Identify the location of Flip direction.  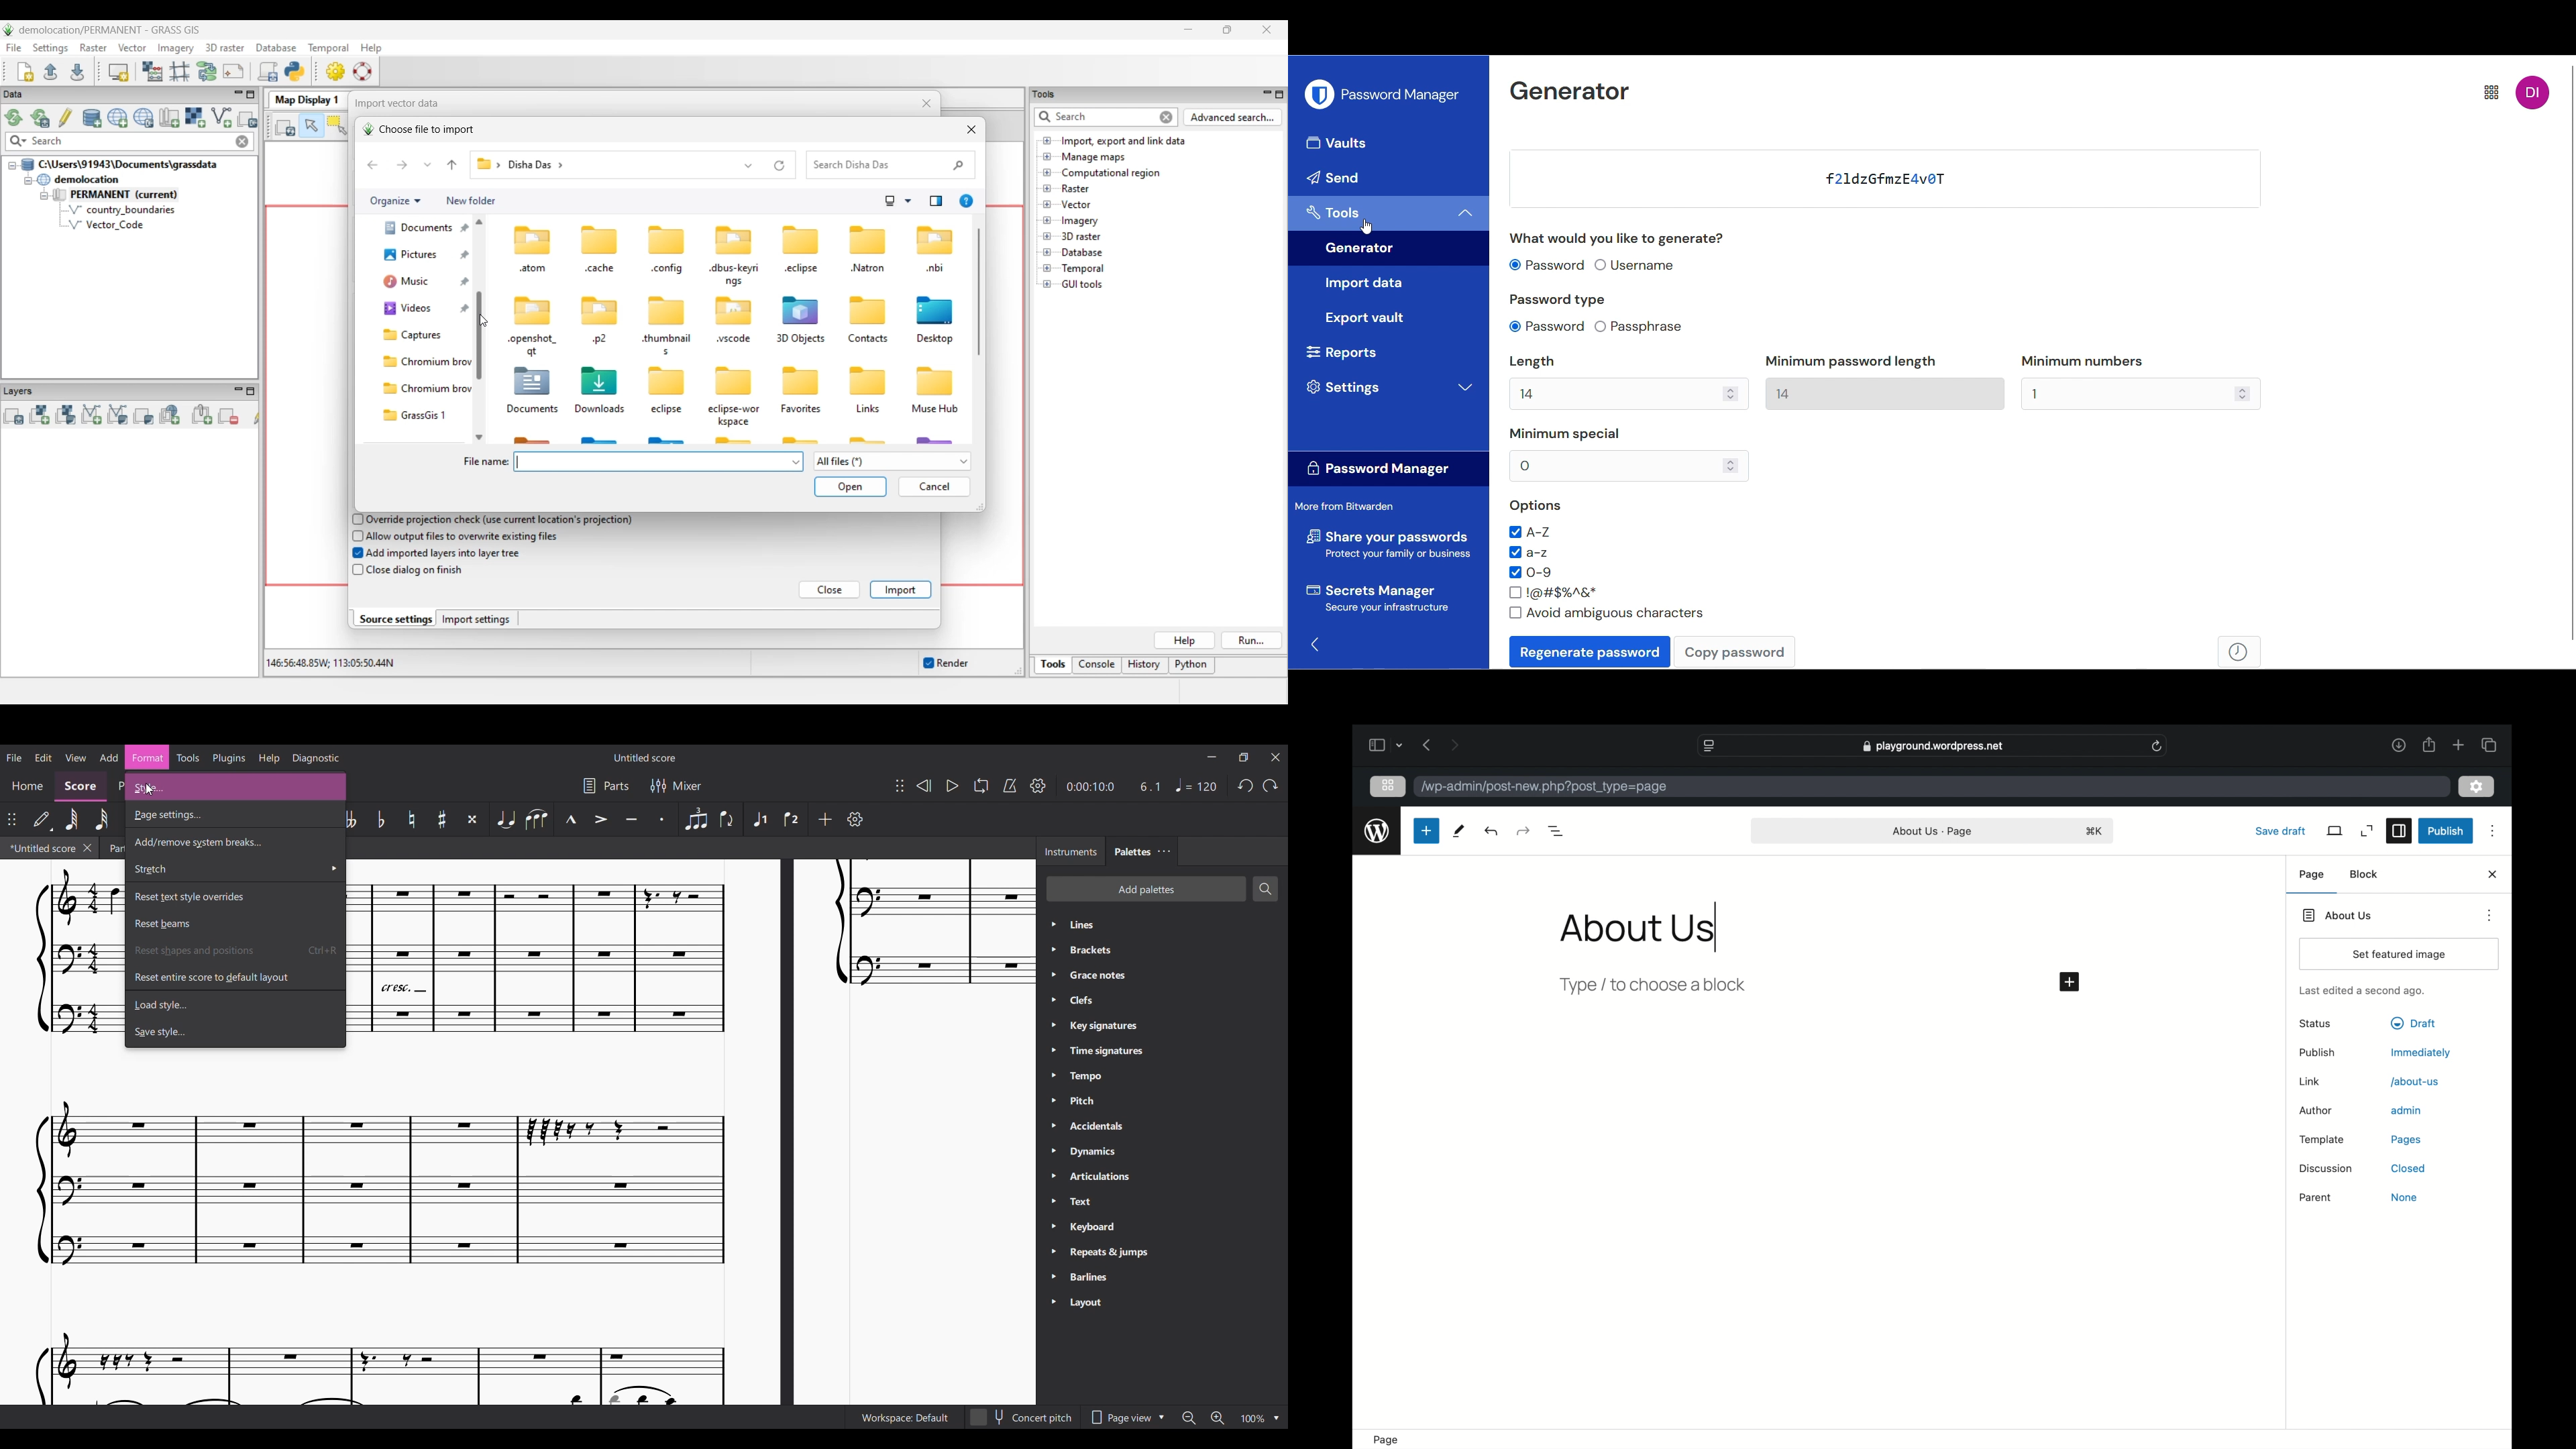
(727, 820).